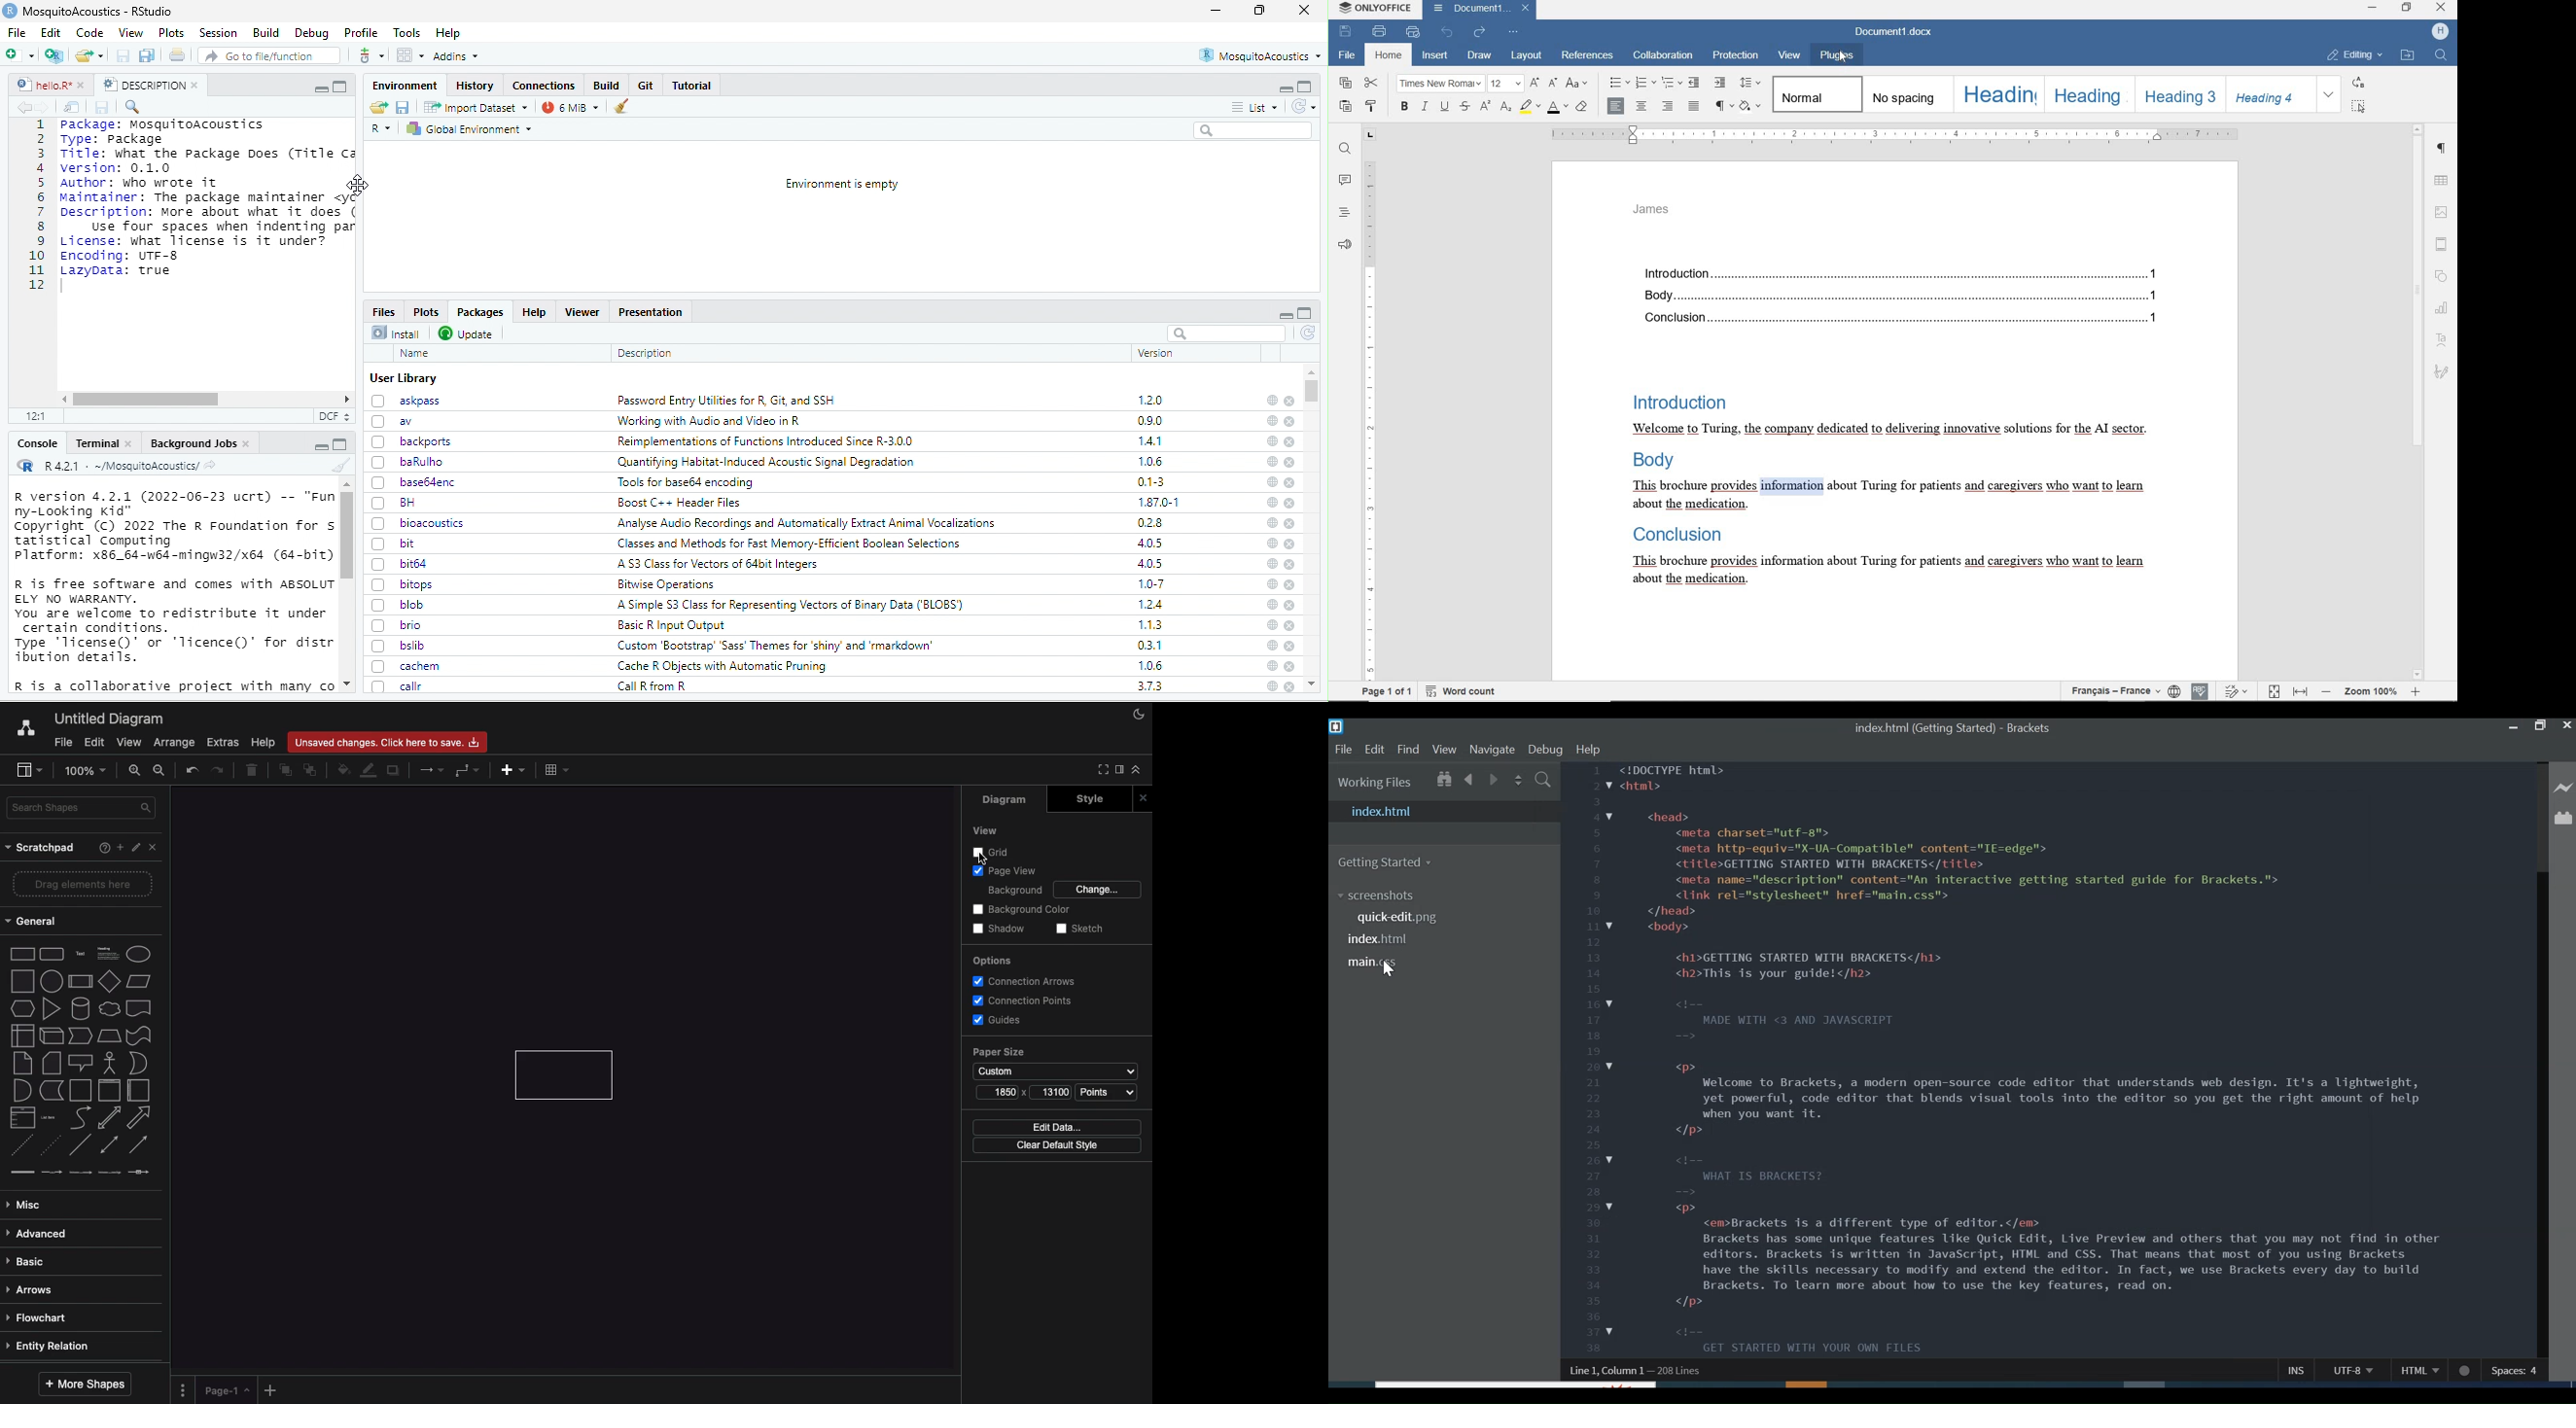 Image resolution: width=2576 pixels, height=1428 pixels. I want to click on Boost C++ Header Files, so click(680, 503).